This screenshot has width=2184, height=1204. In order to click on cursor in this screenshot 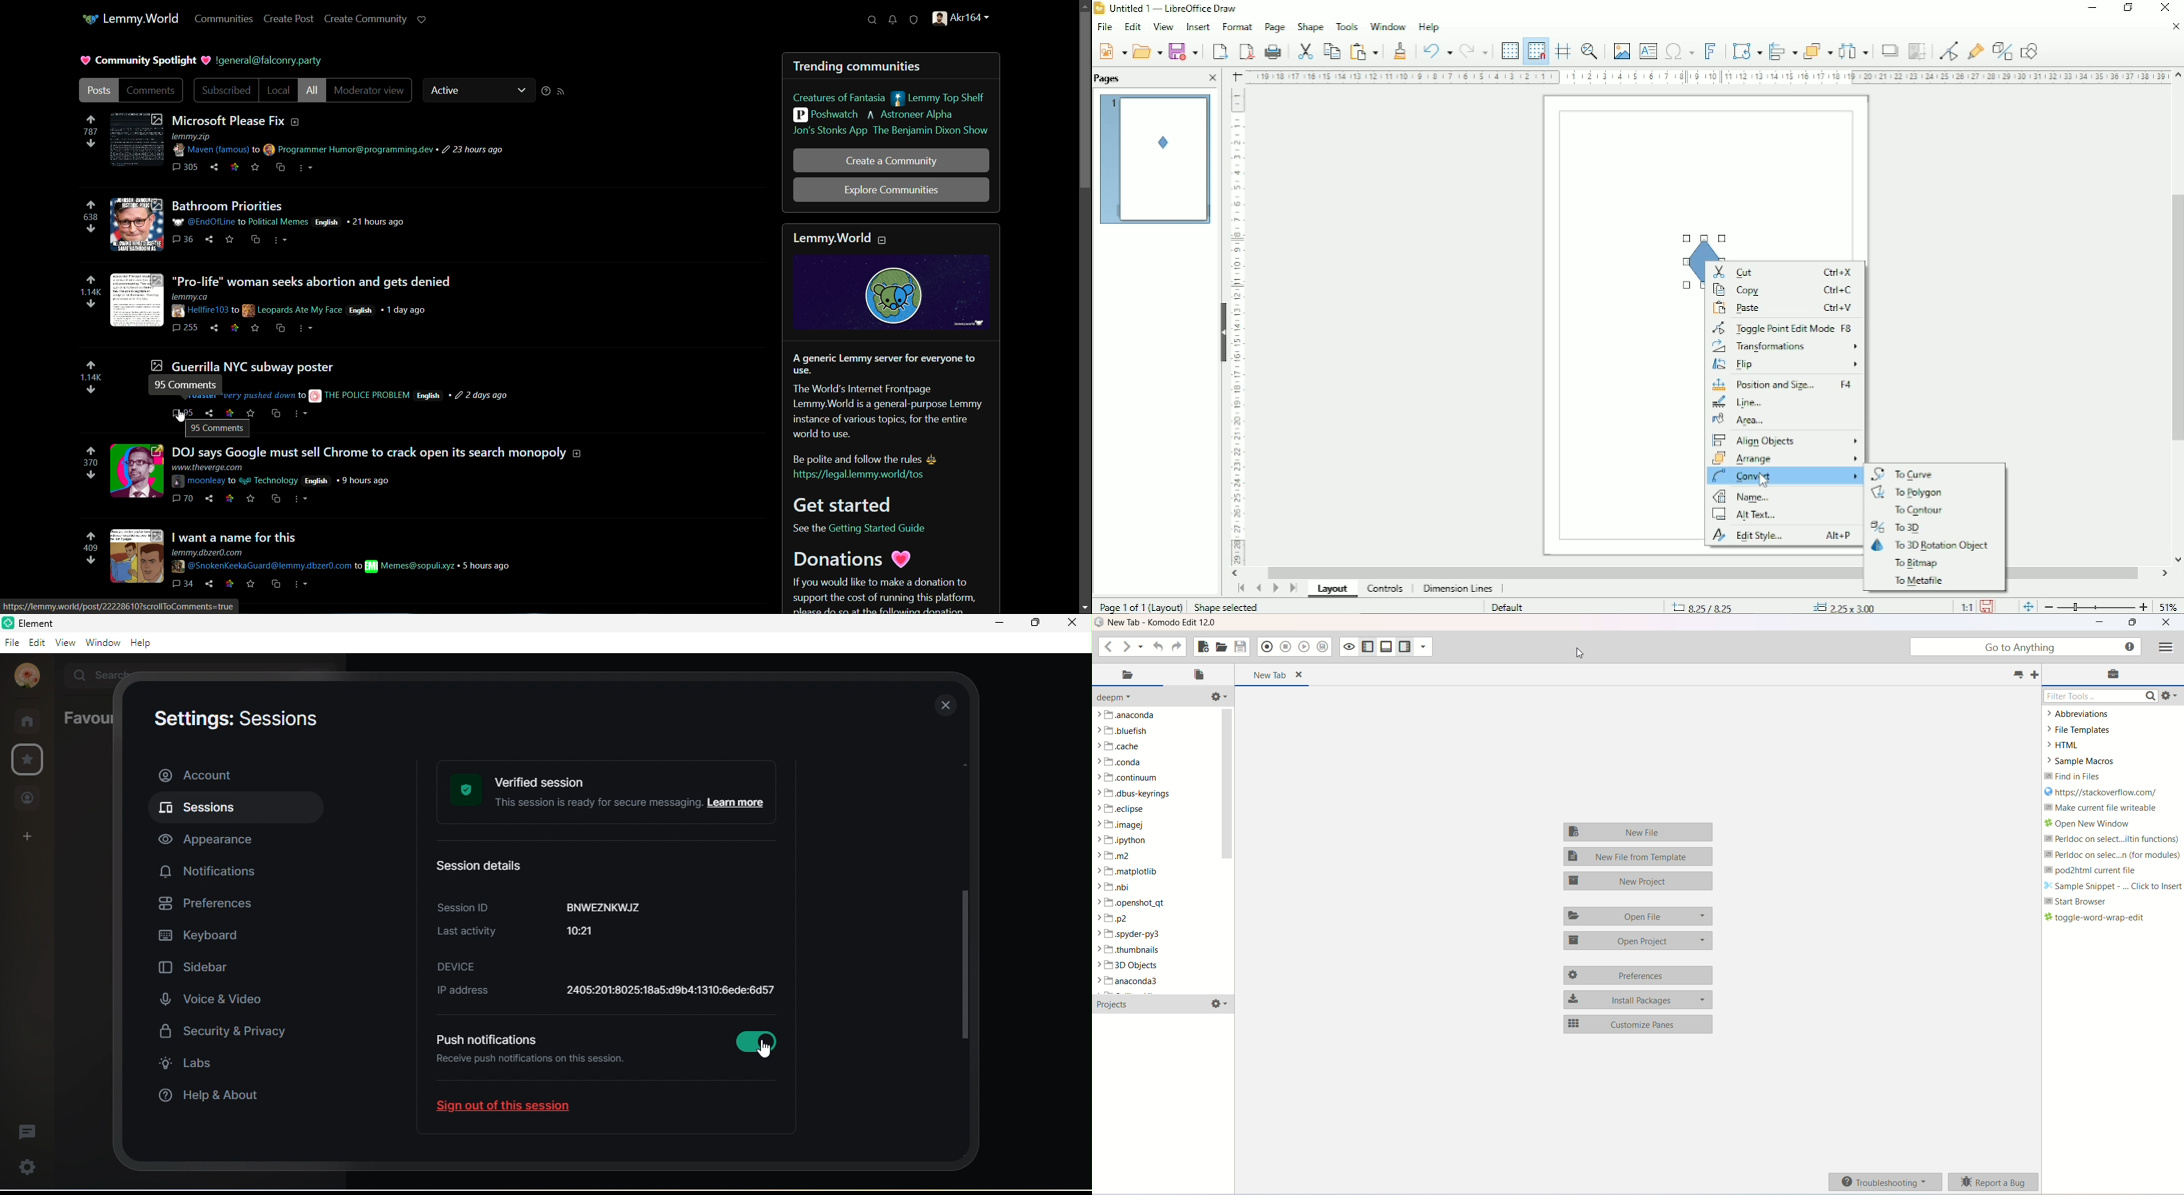, I will do `click(179, 415)`.